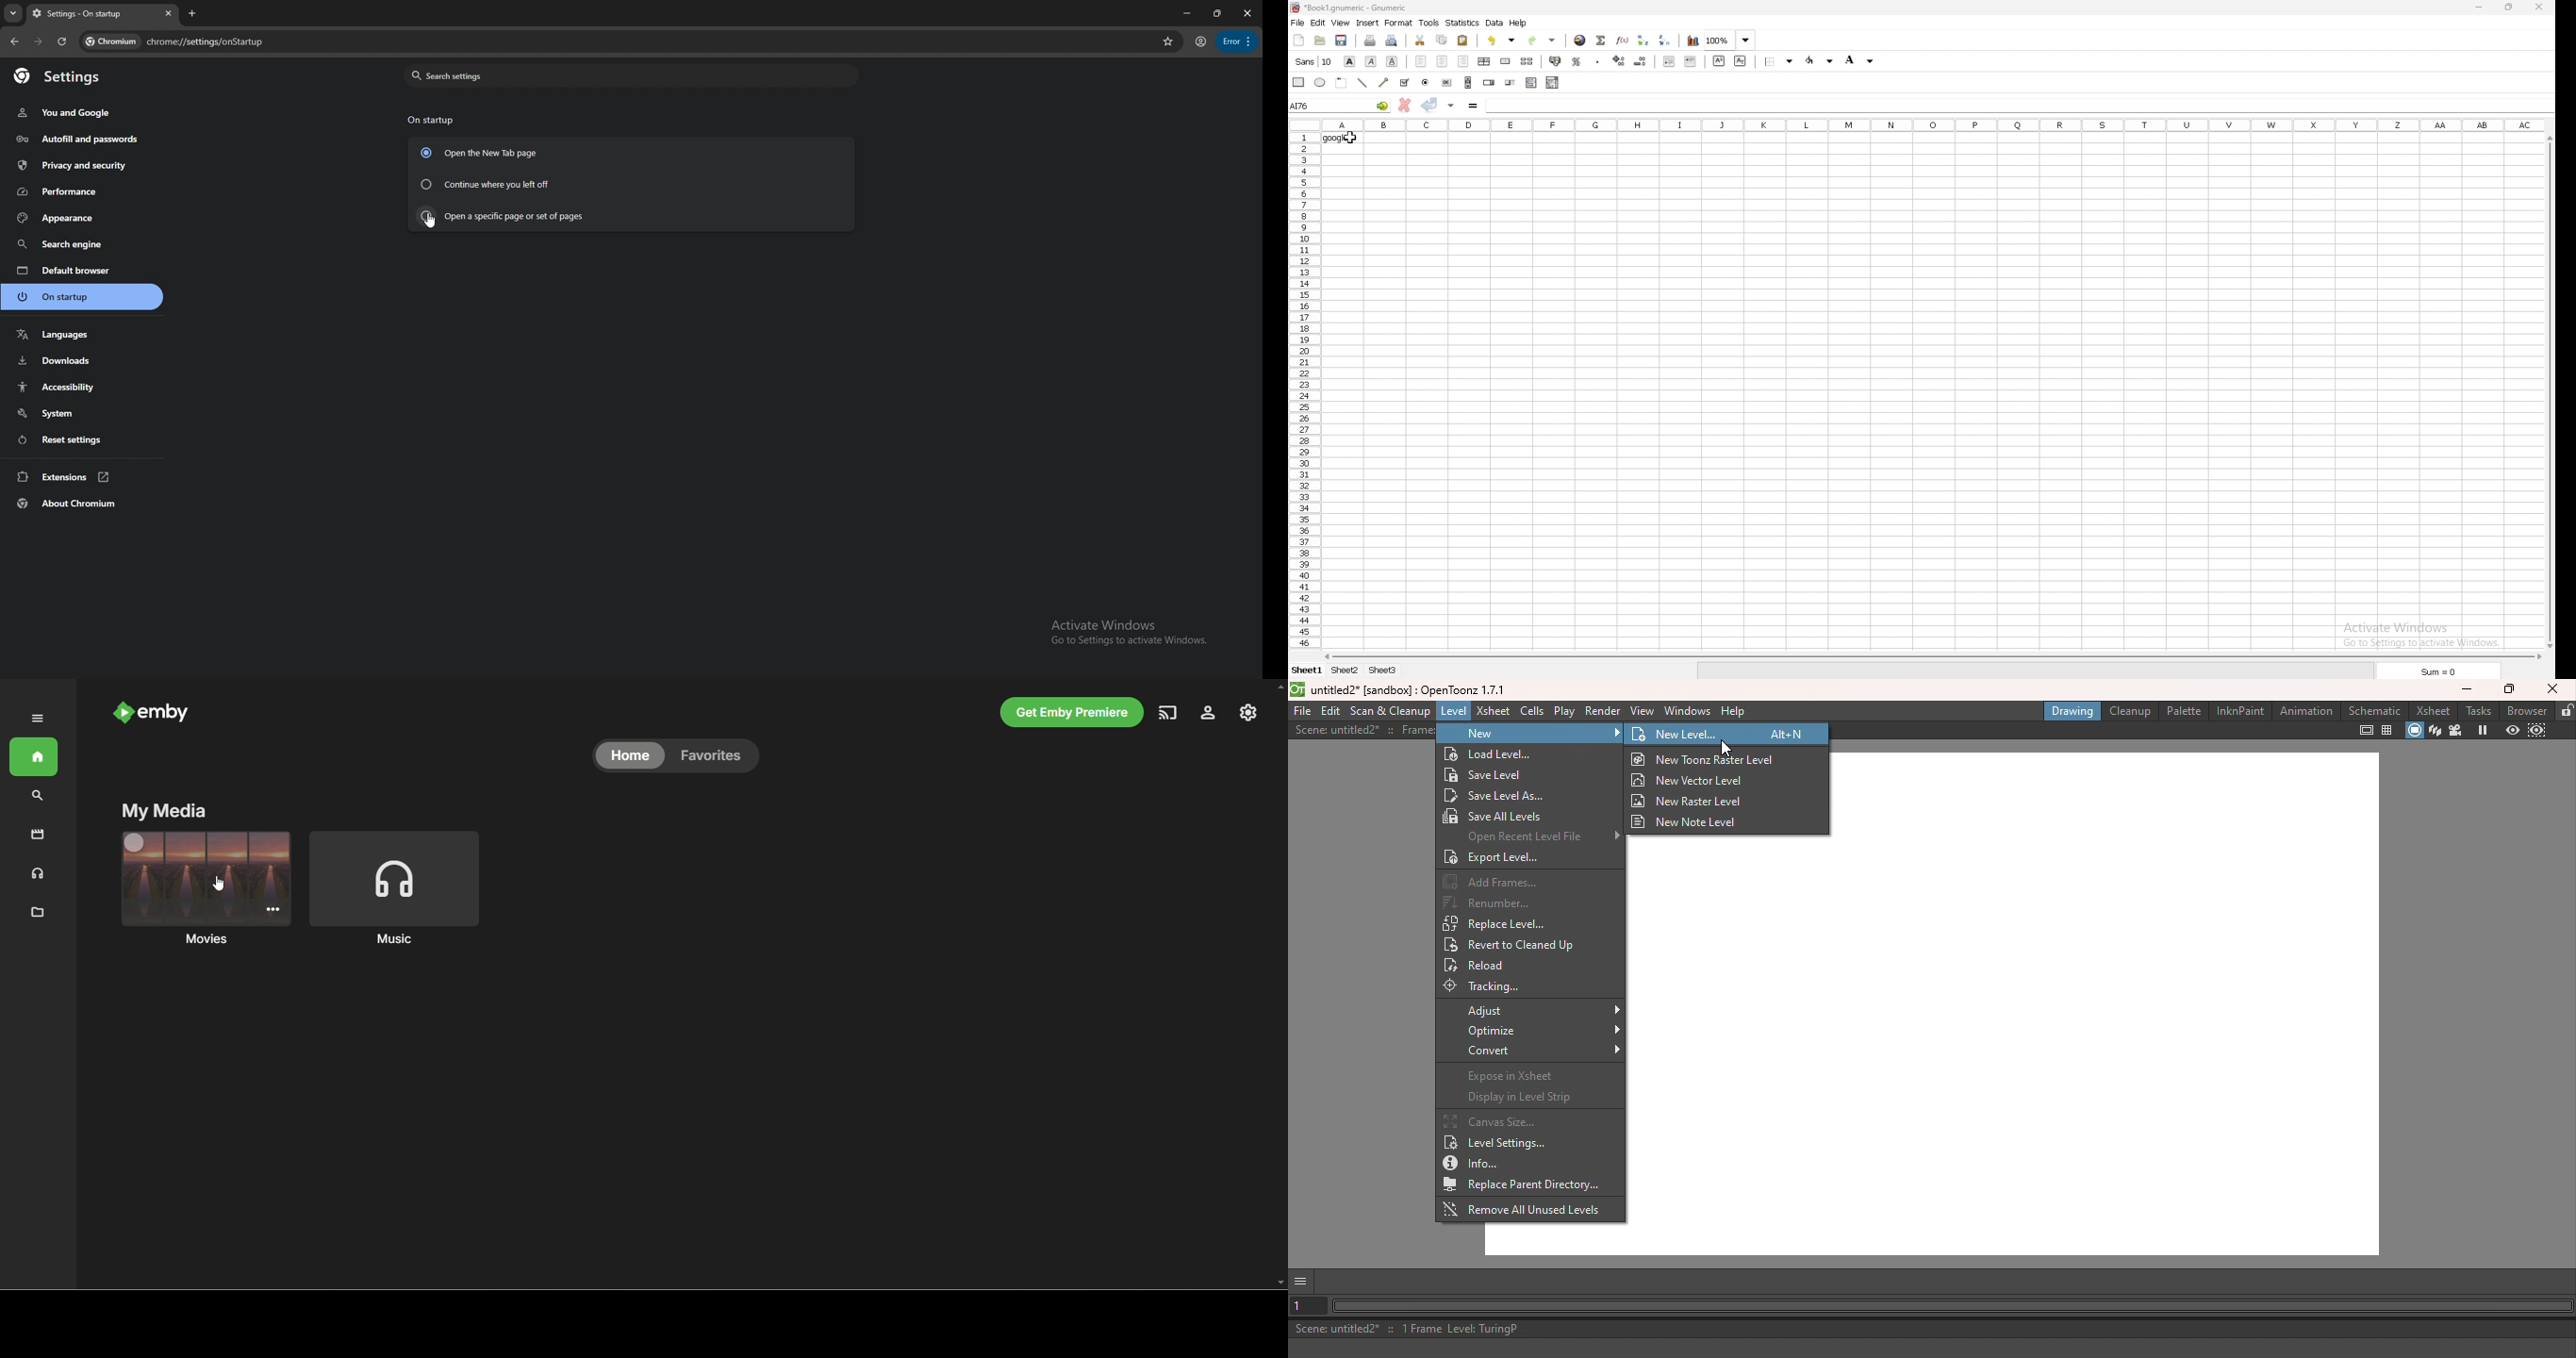 This screenshot has width=2576, height=1372. What do you see at coordinates (1789, 735) in the screenshot?
I see `Alt+N` at bounding box center [1789, 735].